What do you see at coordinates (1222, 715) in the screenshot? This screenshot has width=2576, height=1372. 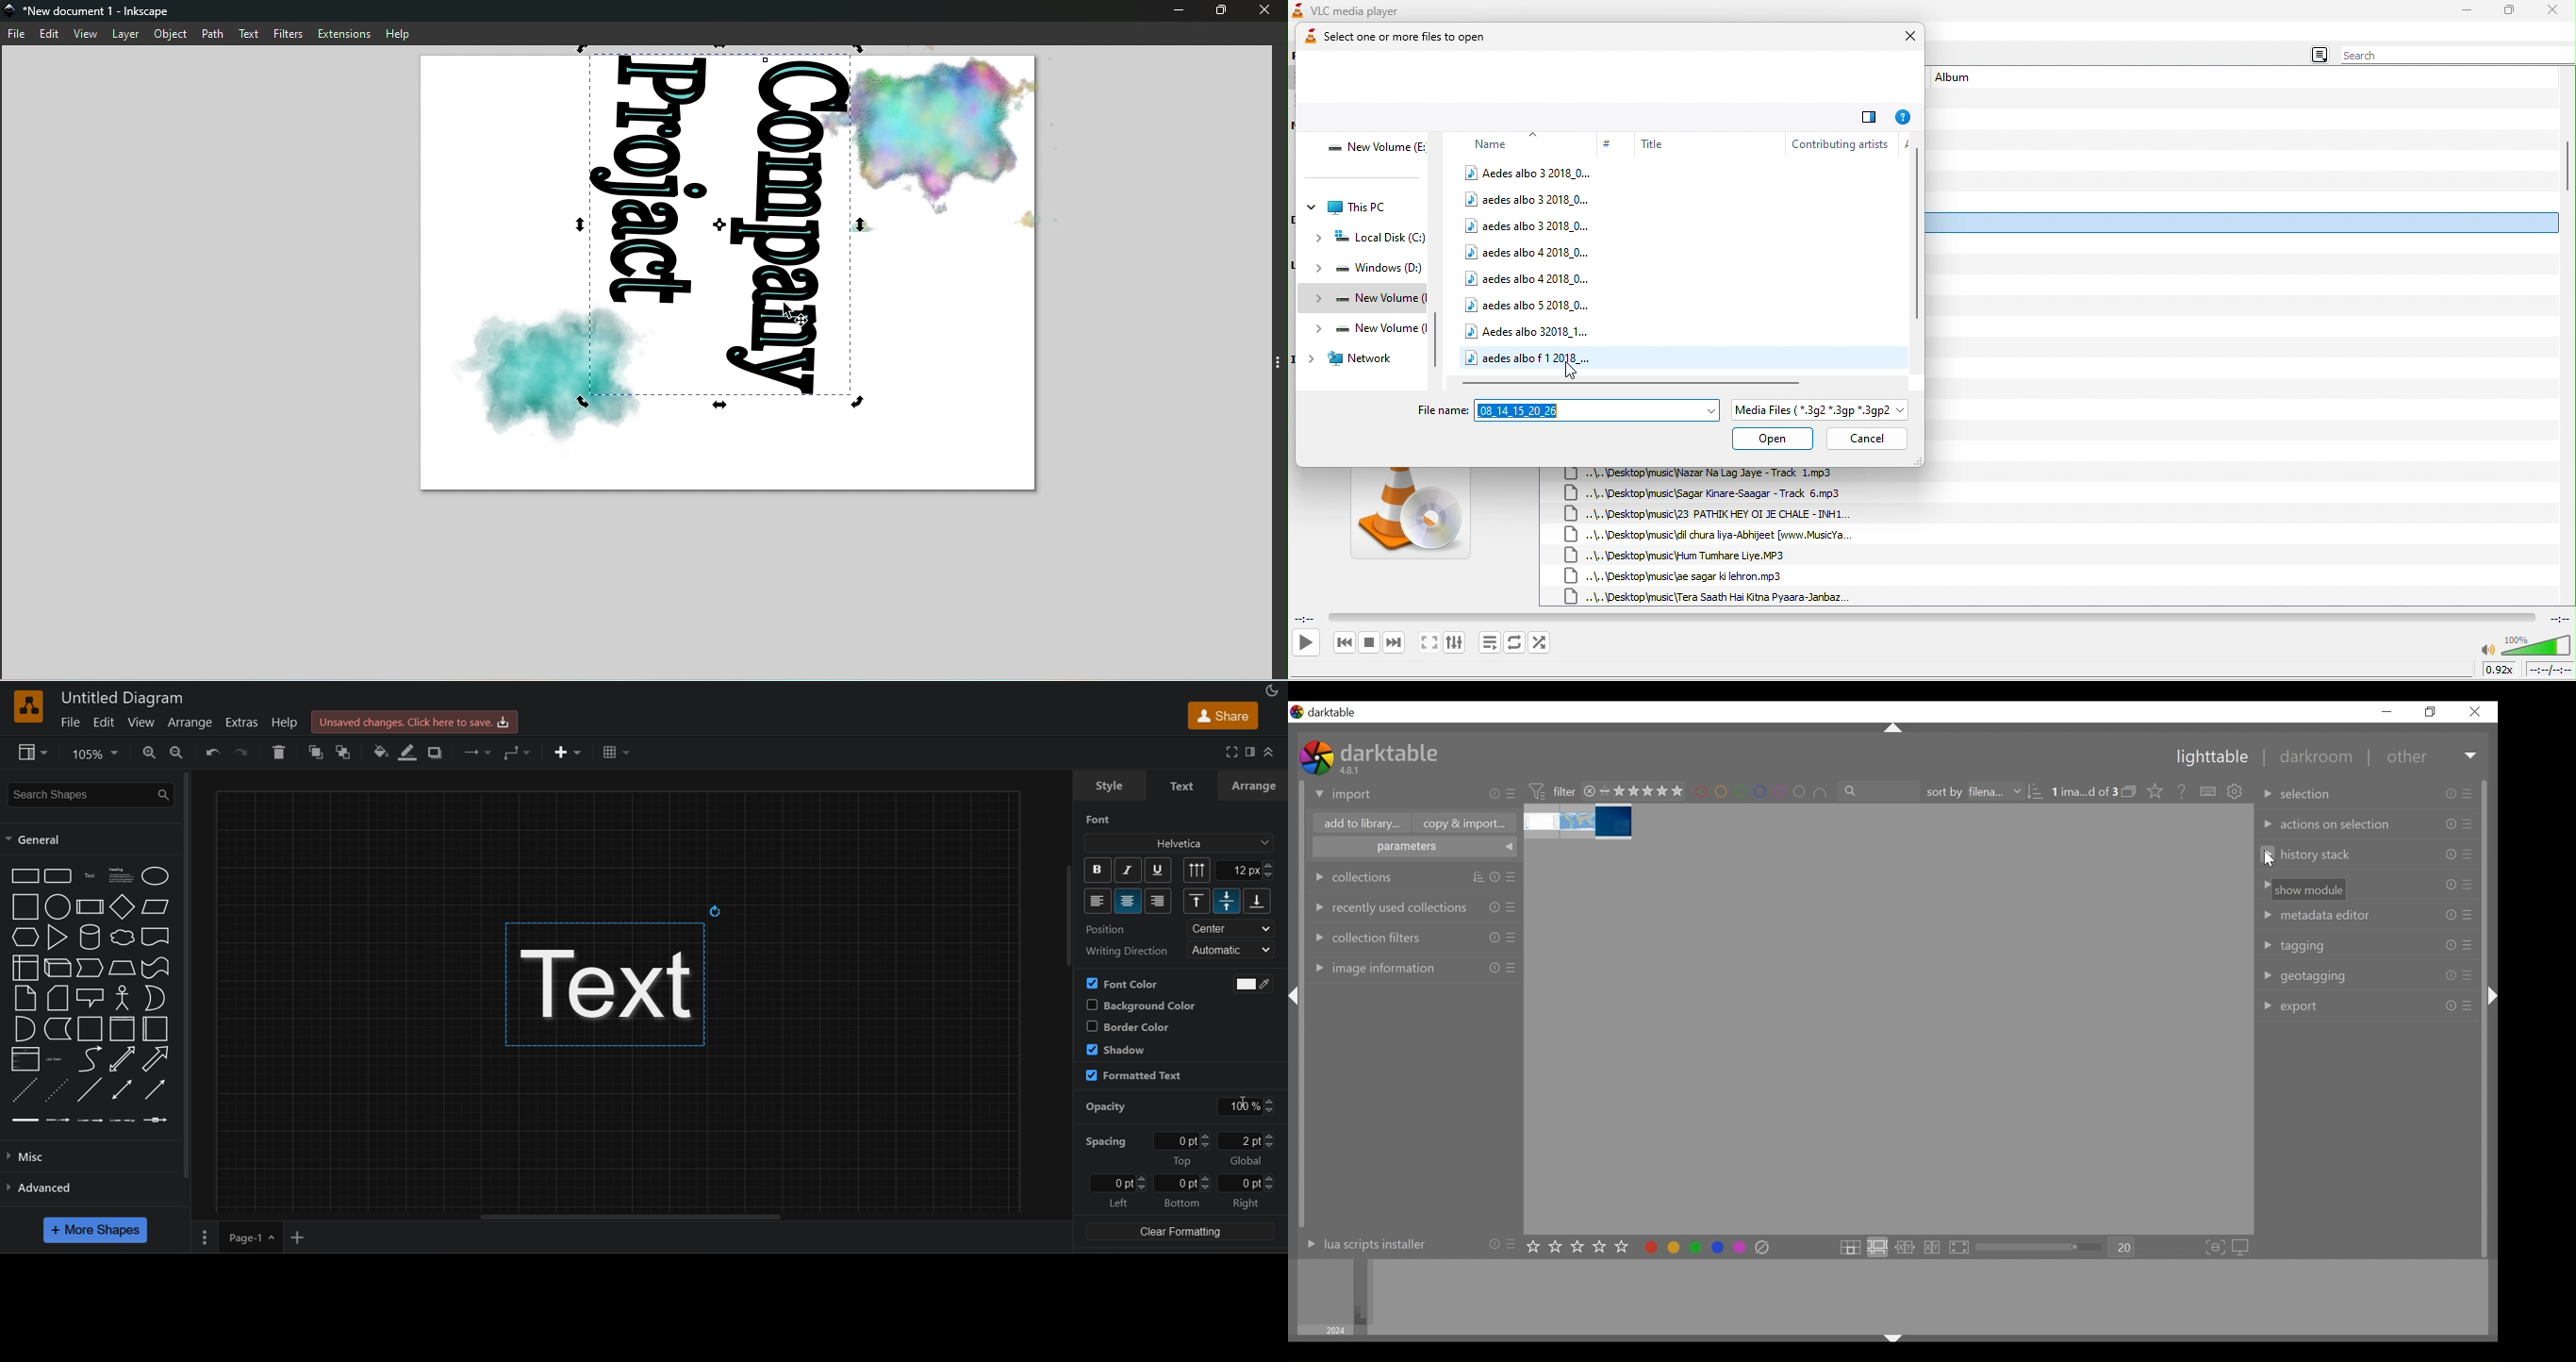 I see `share` at bounding box center [1222, 715].